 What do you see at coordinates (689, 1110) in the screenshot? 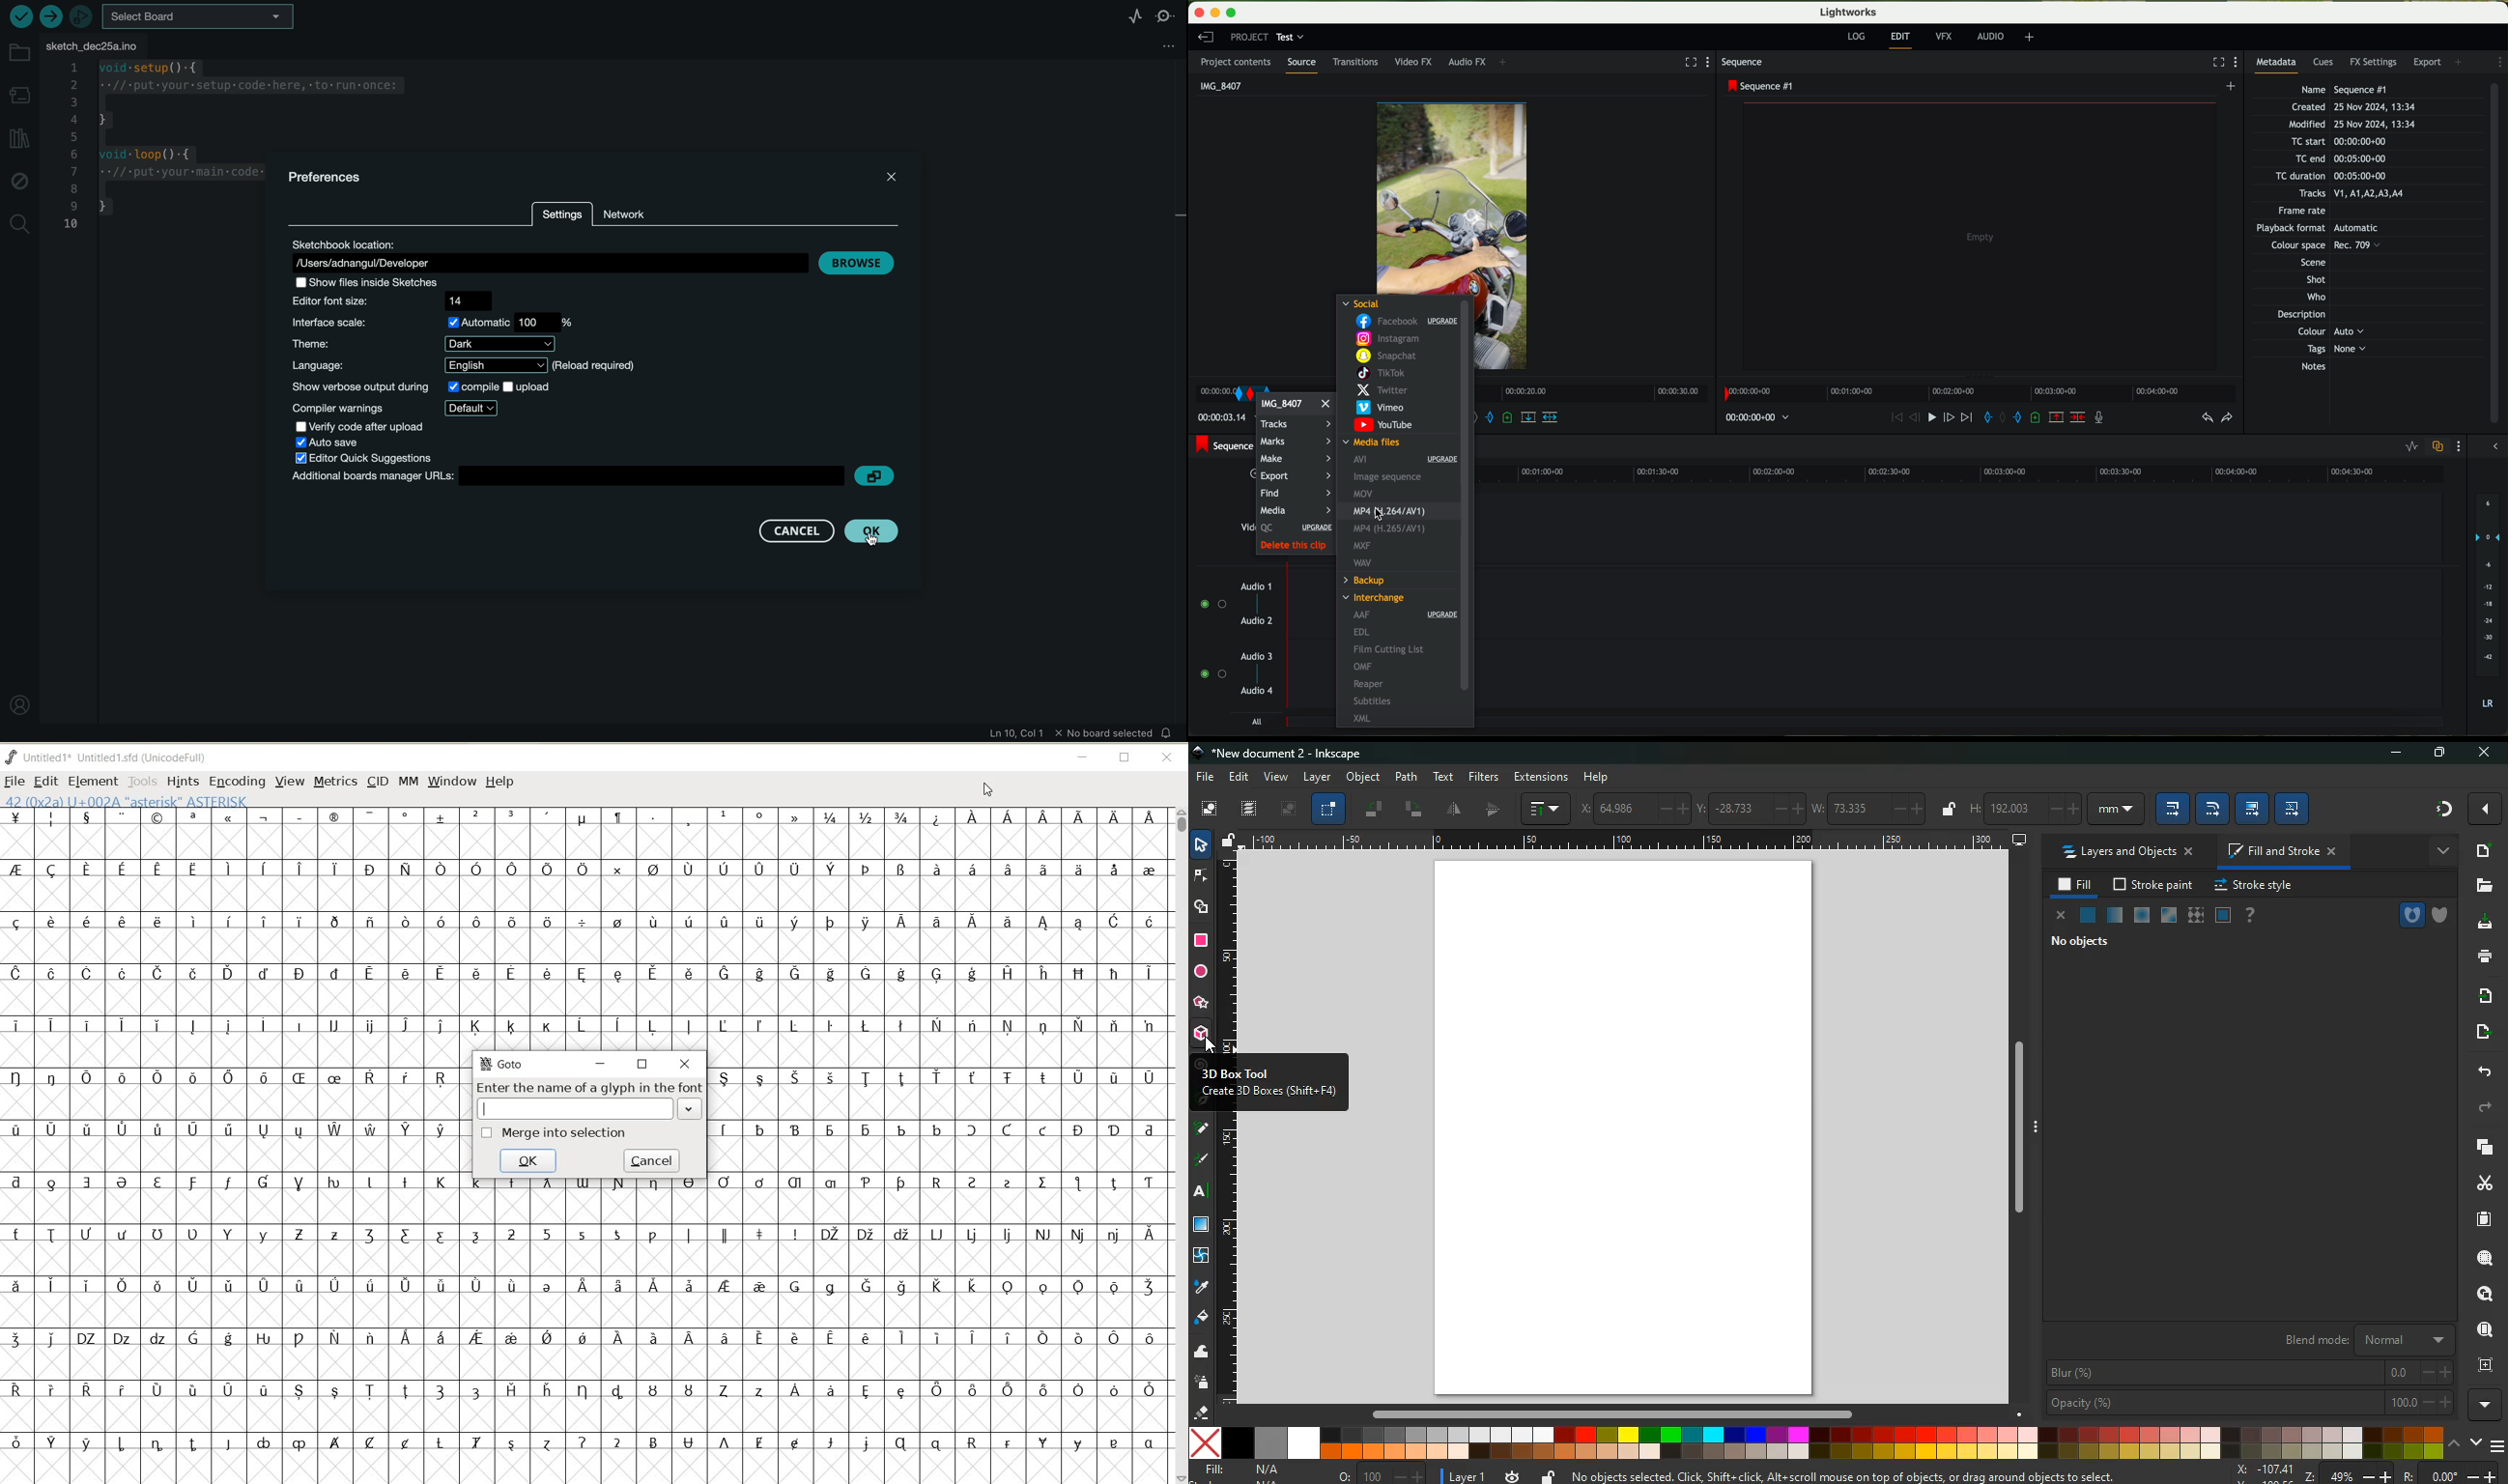
I see `expand` at bounding box center [689, 1110].